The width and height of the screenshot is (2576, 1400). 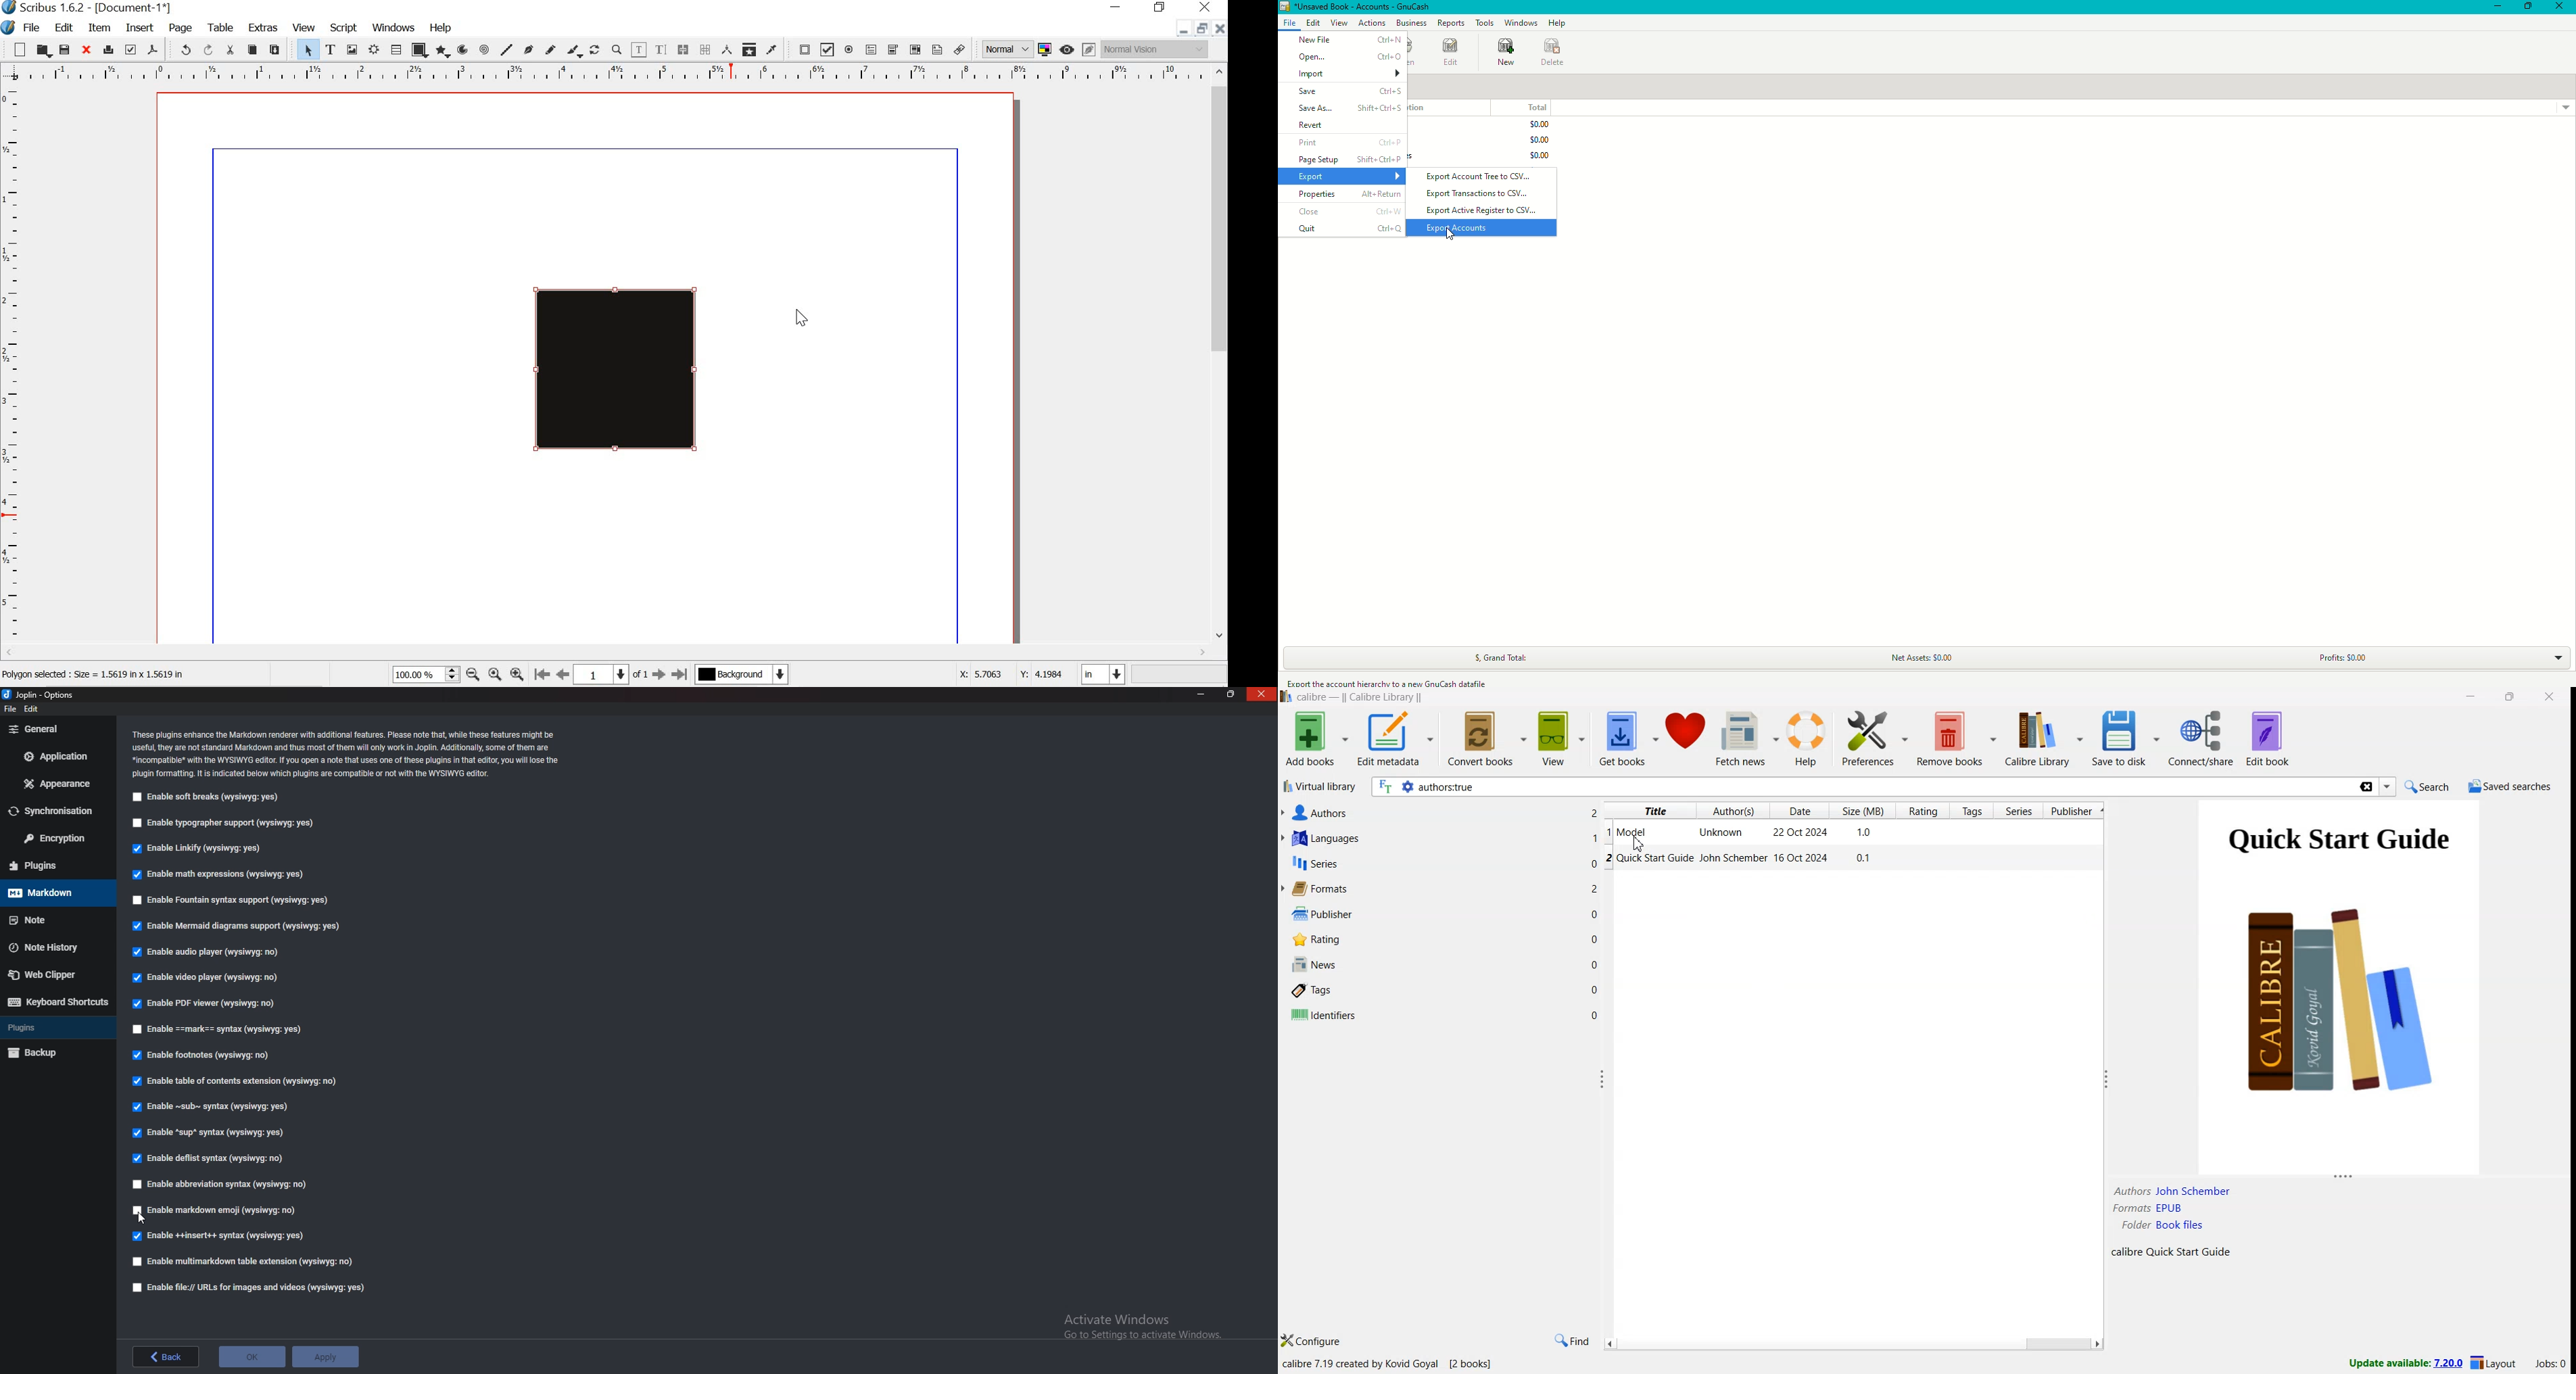 What do you see at coordinates (1319, 889) in the screenshot?
I see `formats` at bounding box center [1319, 889].